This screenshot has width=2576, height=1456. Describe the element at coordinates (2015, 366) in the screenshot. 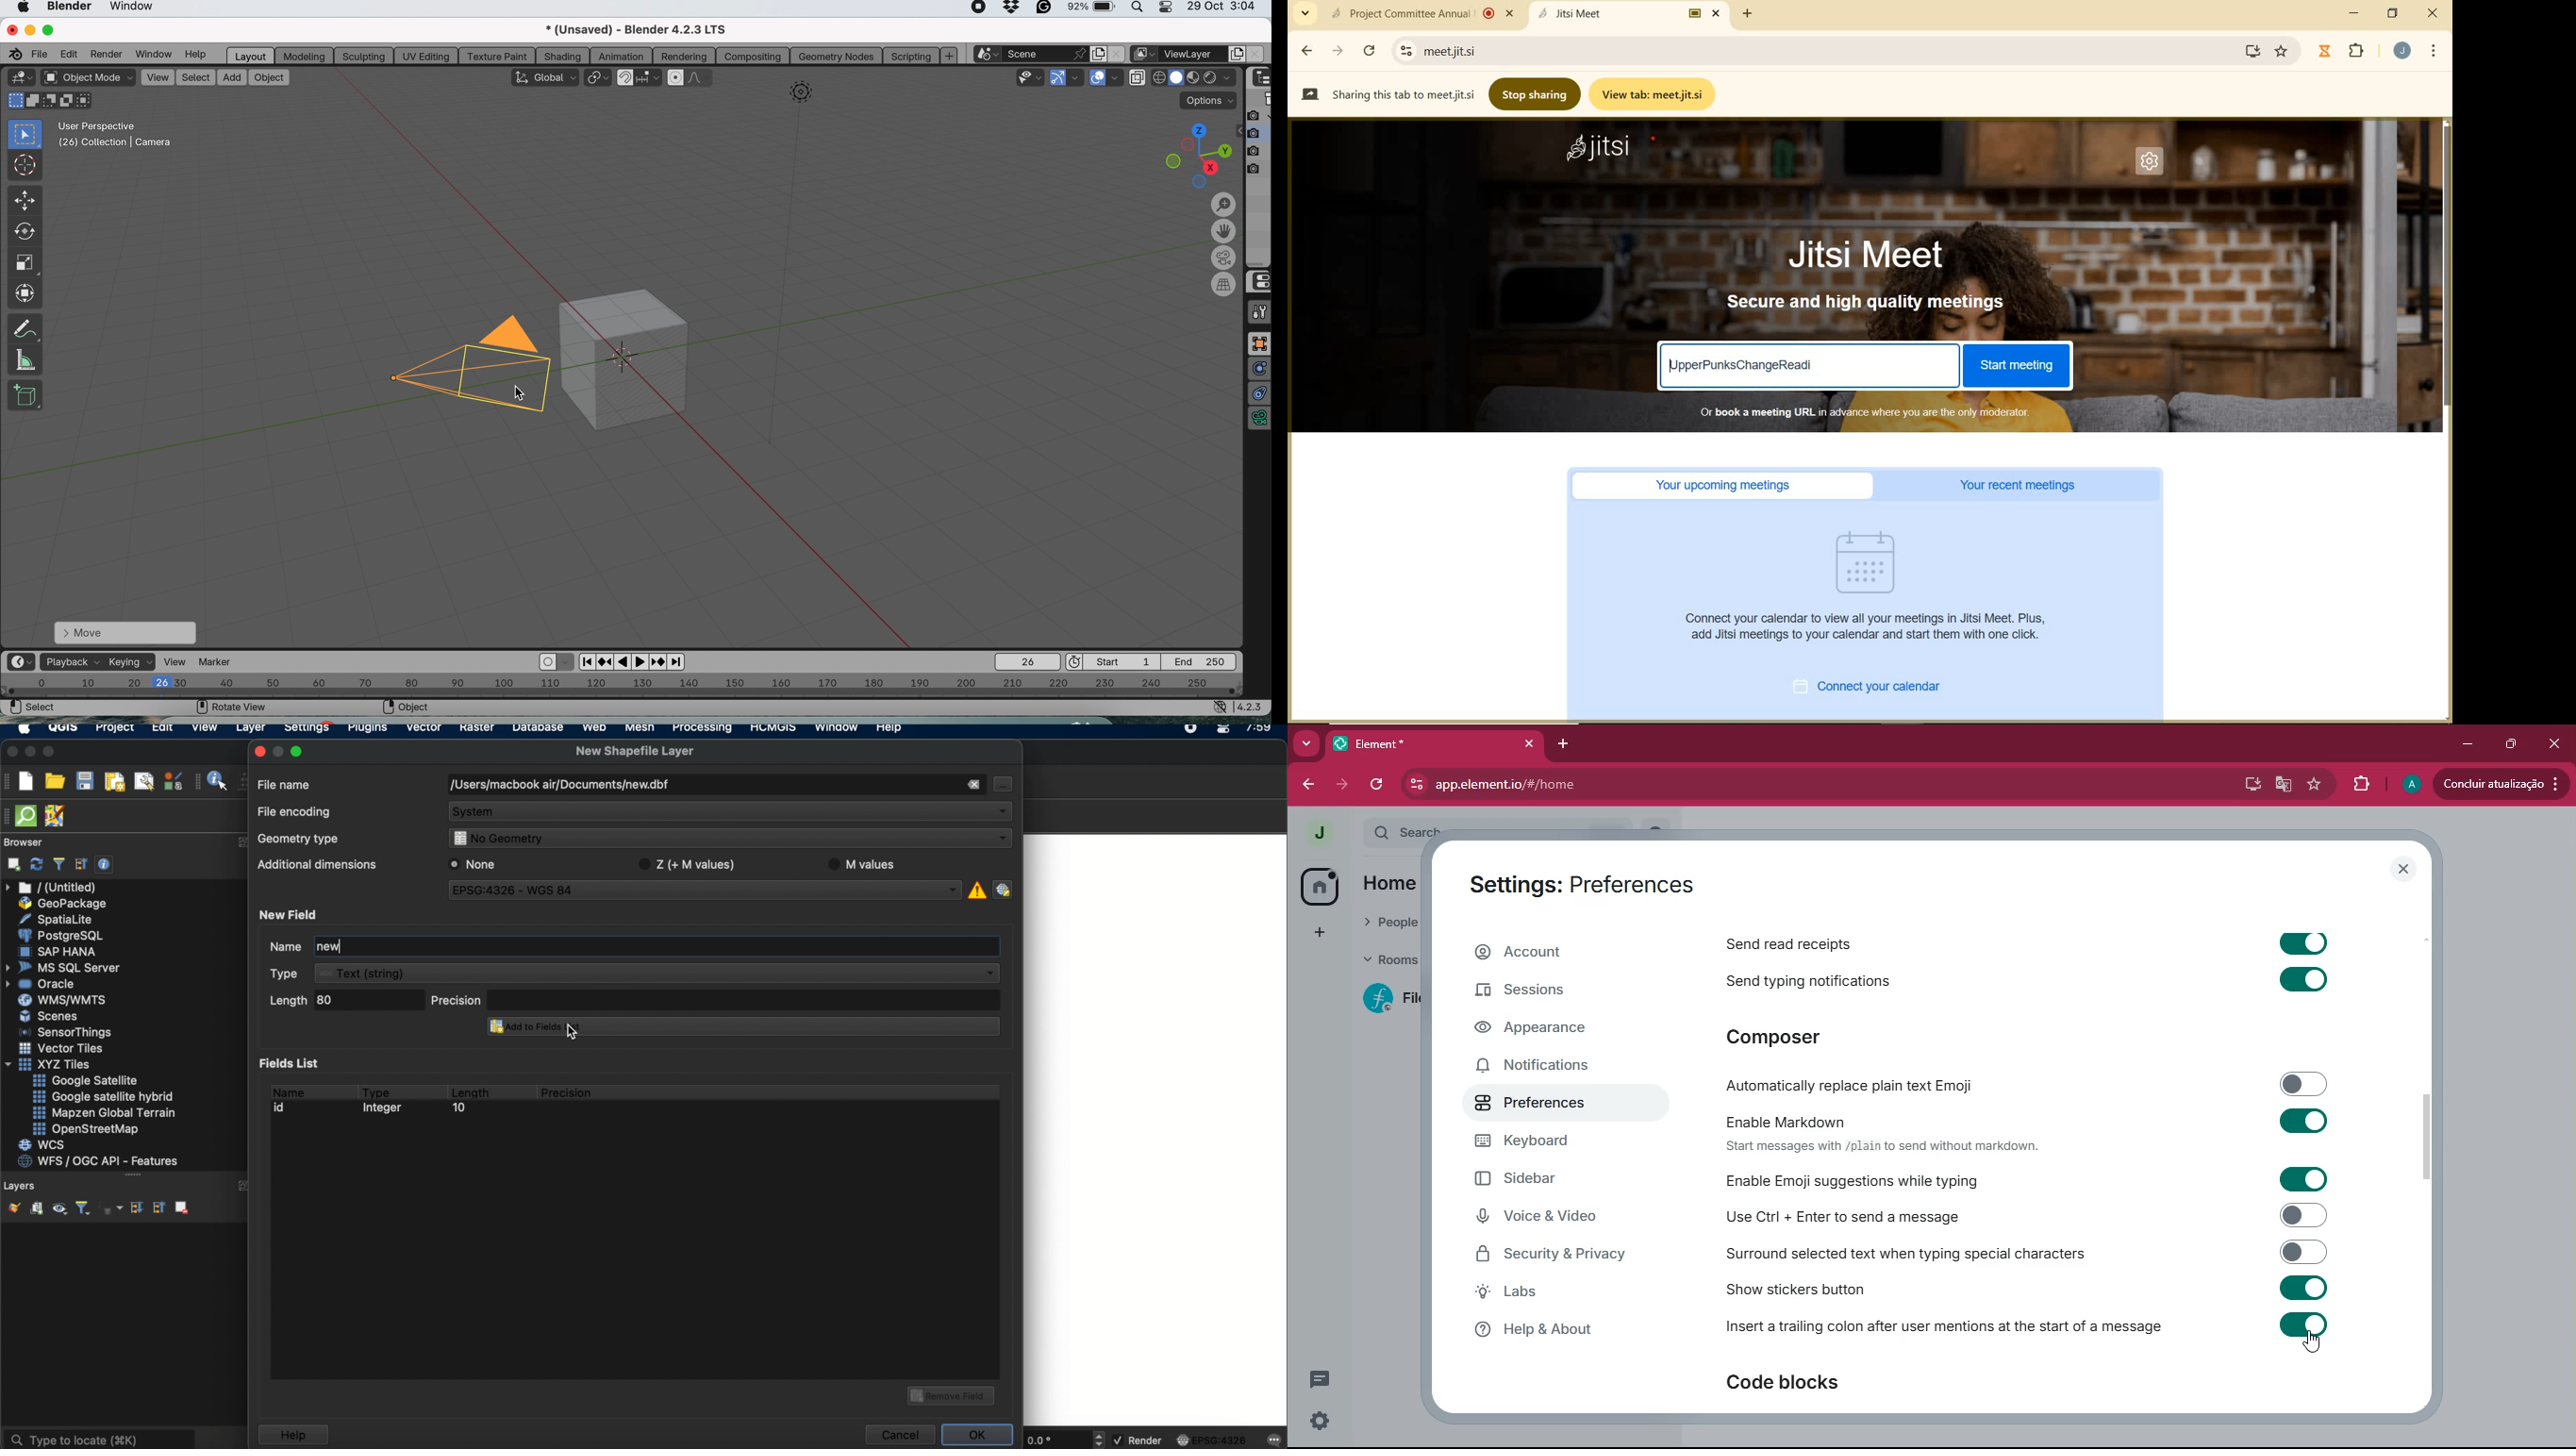

I see `Start meeting` at that location.